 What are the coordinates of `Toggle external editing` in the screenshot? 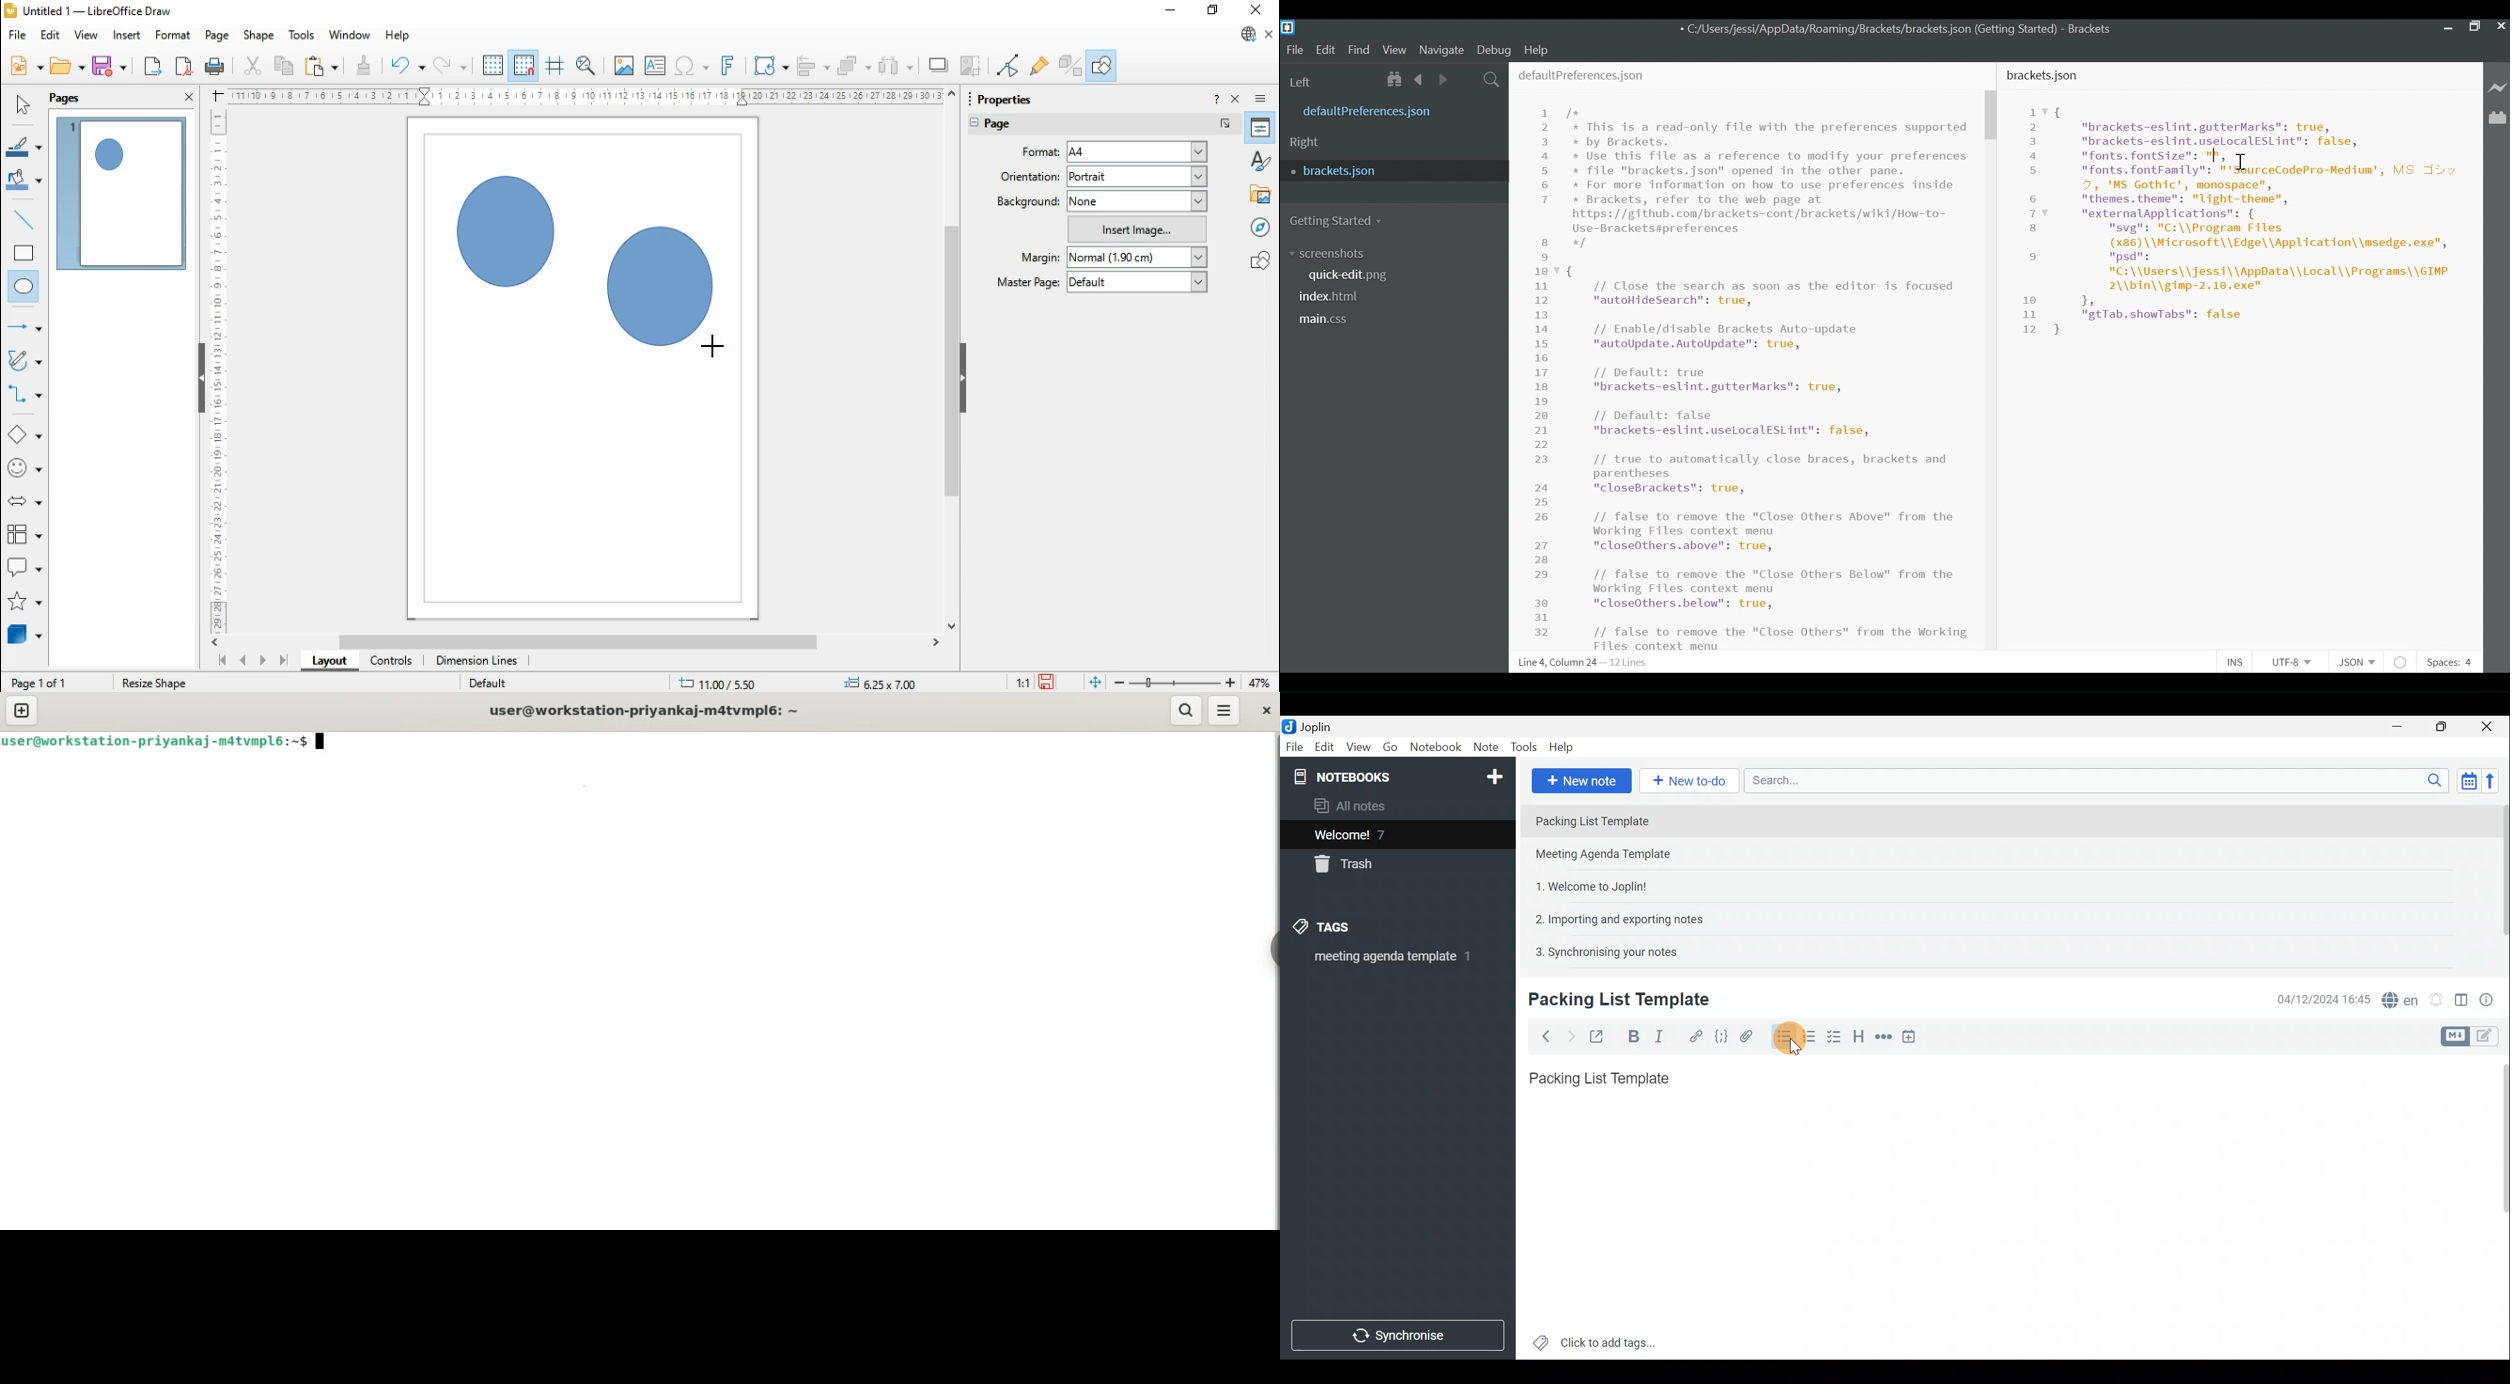 It's located at (1598, 1035).